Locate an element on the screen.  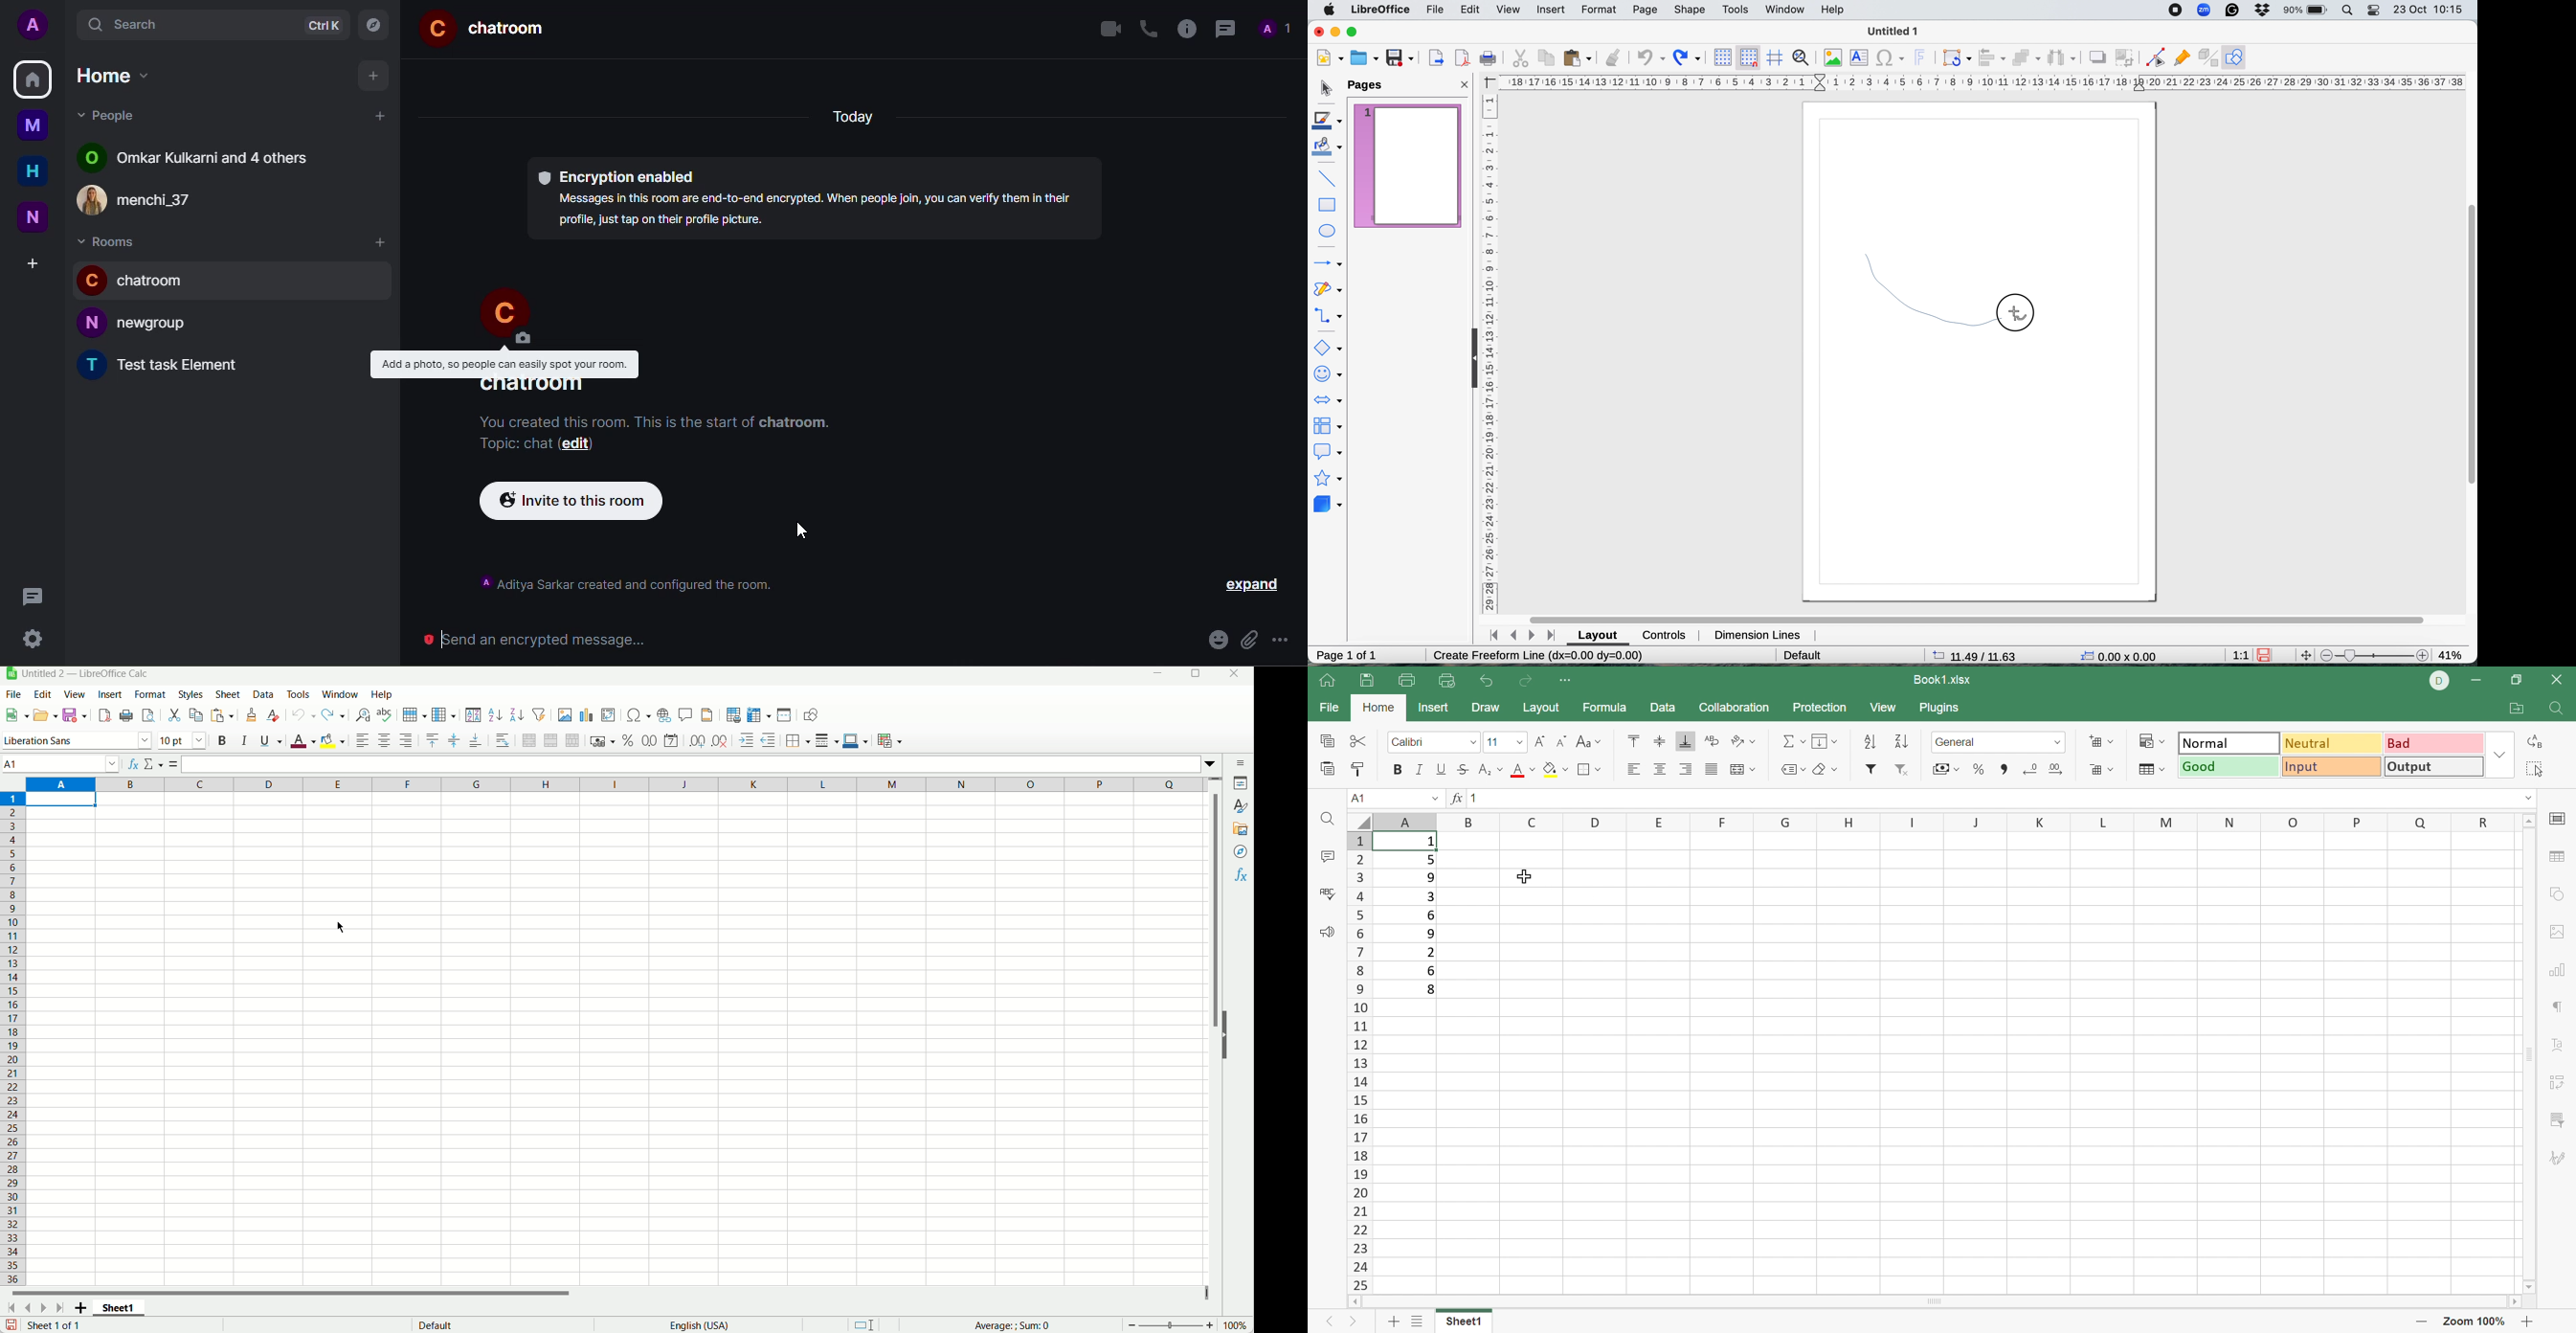
dropbox is located at coordinates (2265, 10).